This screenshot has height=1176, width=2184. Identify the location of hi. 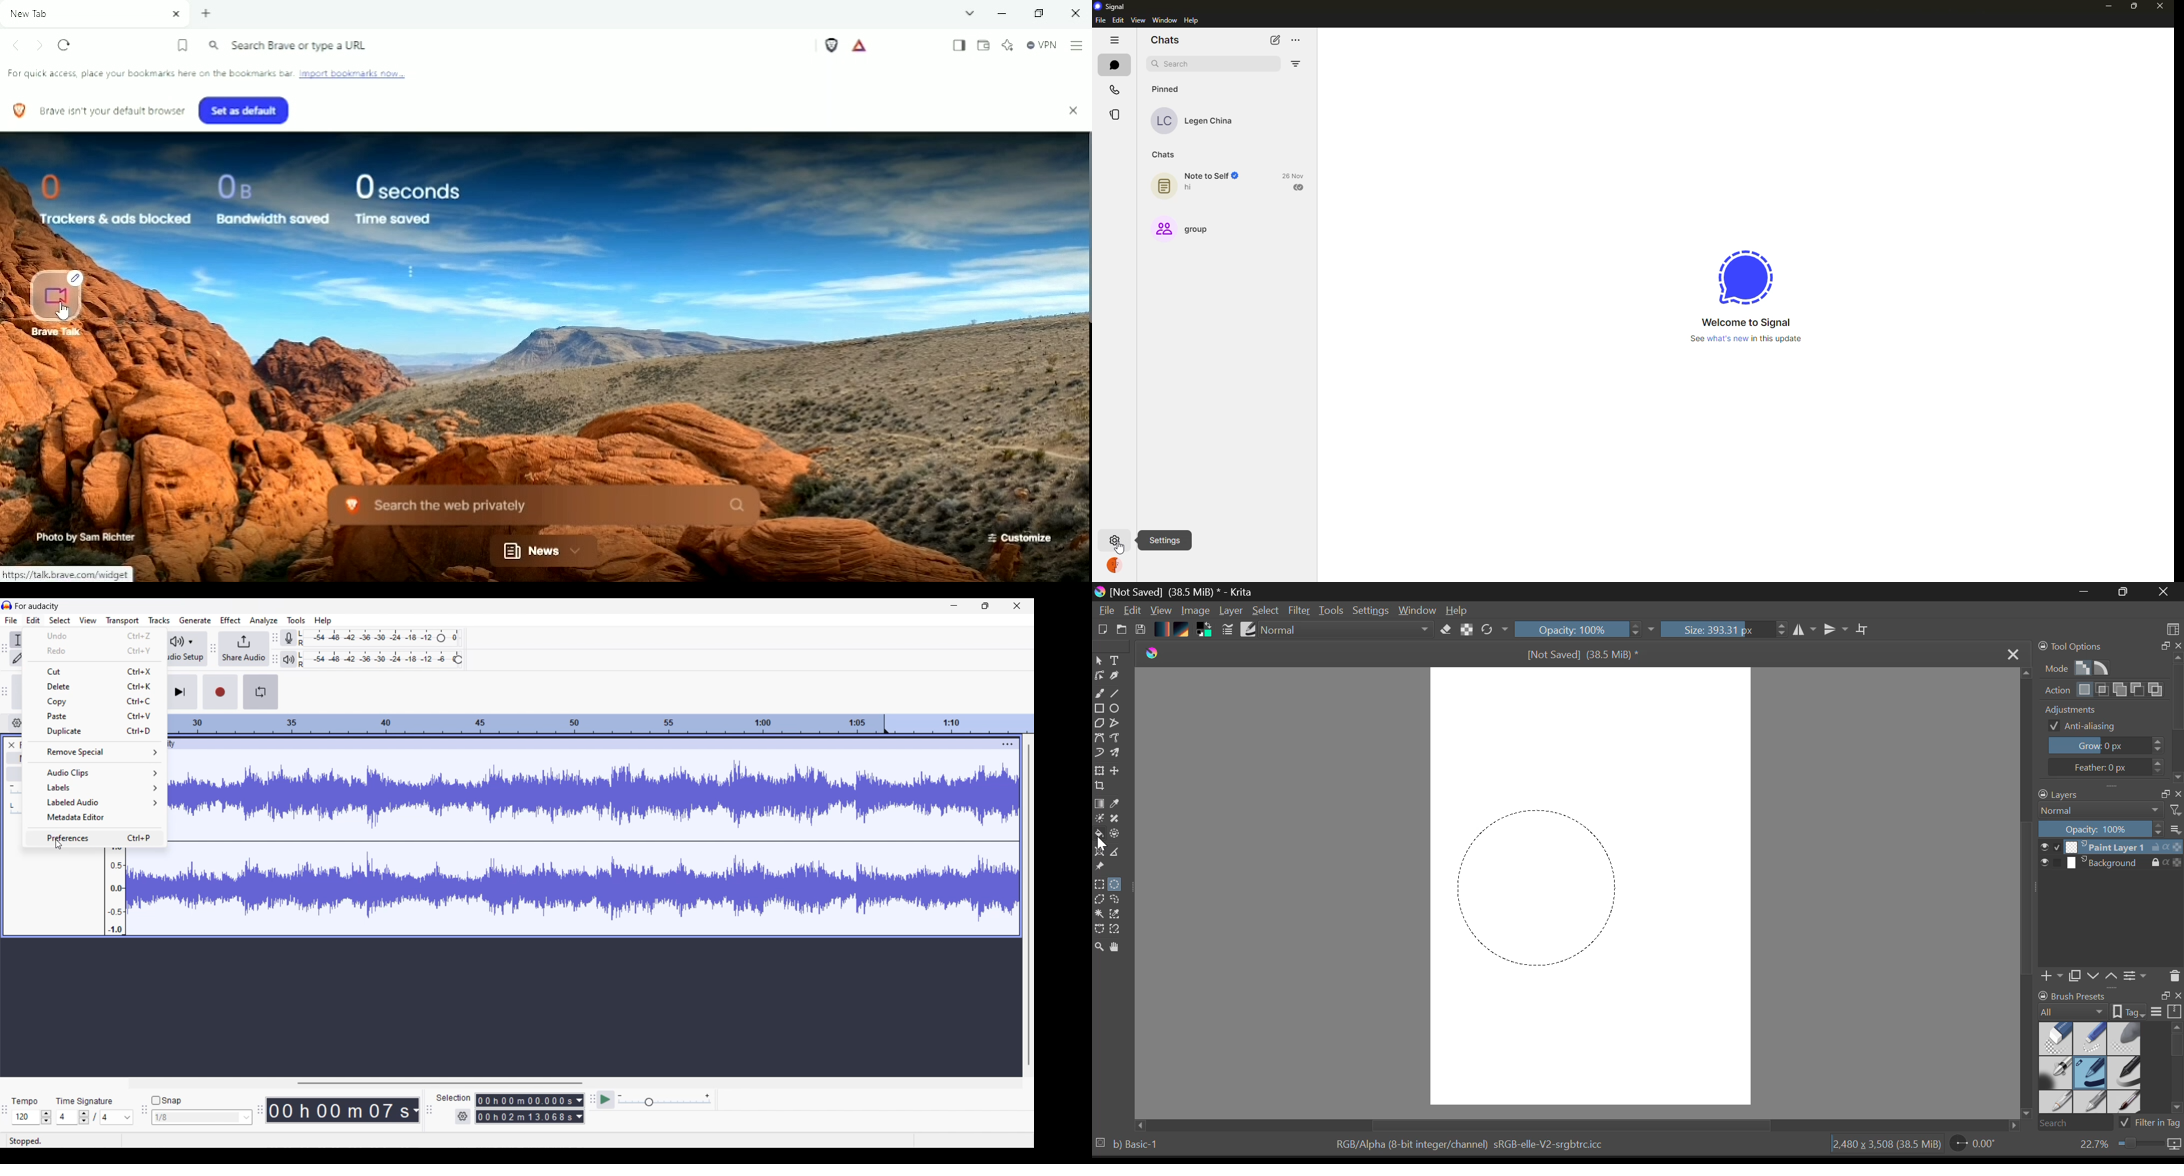
(1190, 188).